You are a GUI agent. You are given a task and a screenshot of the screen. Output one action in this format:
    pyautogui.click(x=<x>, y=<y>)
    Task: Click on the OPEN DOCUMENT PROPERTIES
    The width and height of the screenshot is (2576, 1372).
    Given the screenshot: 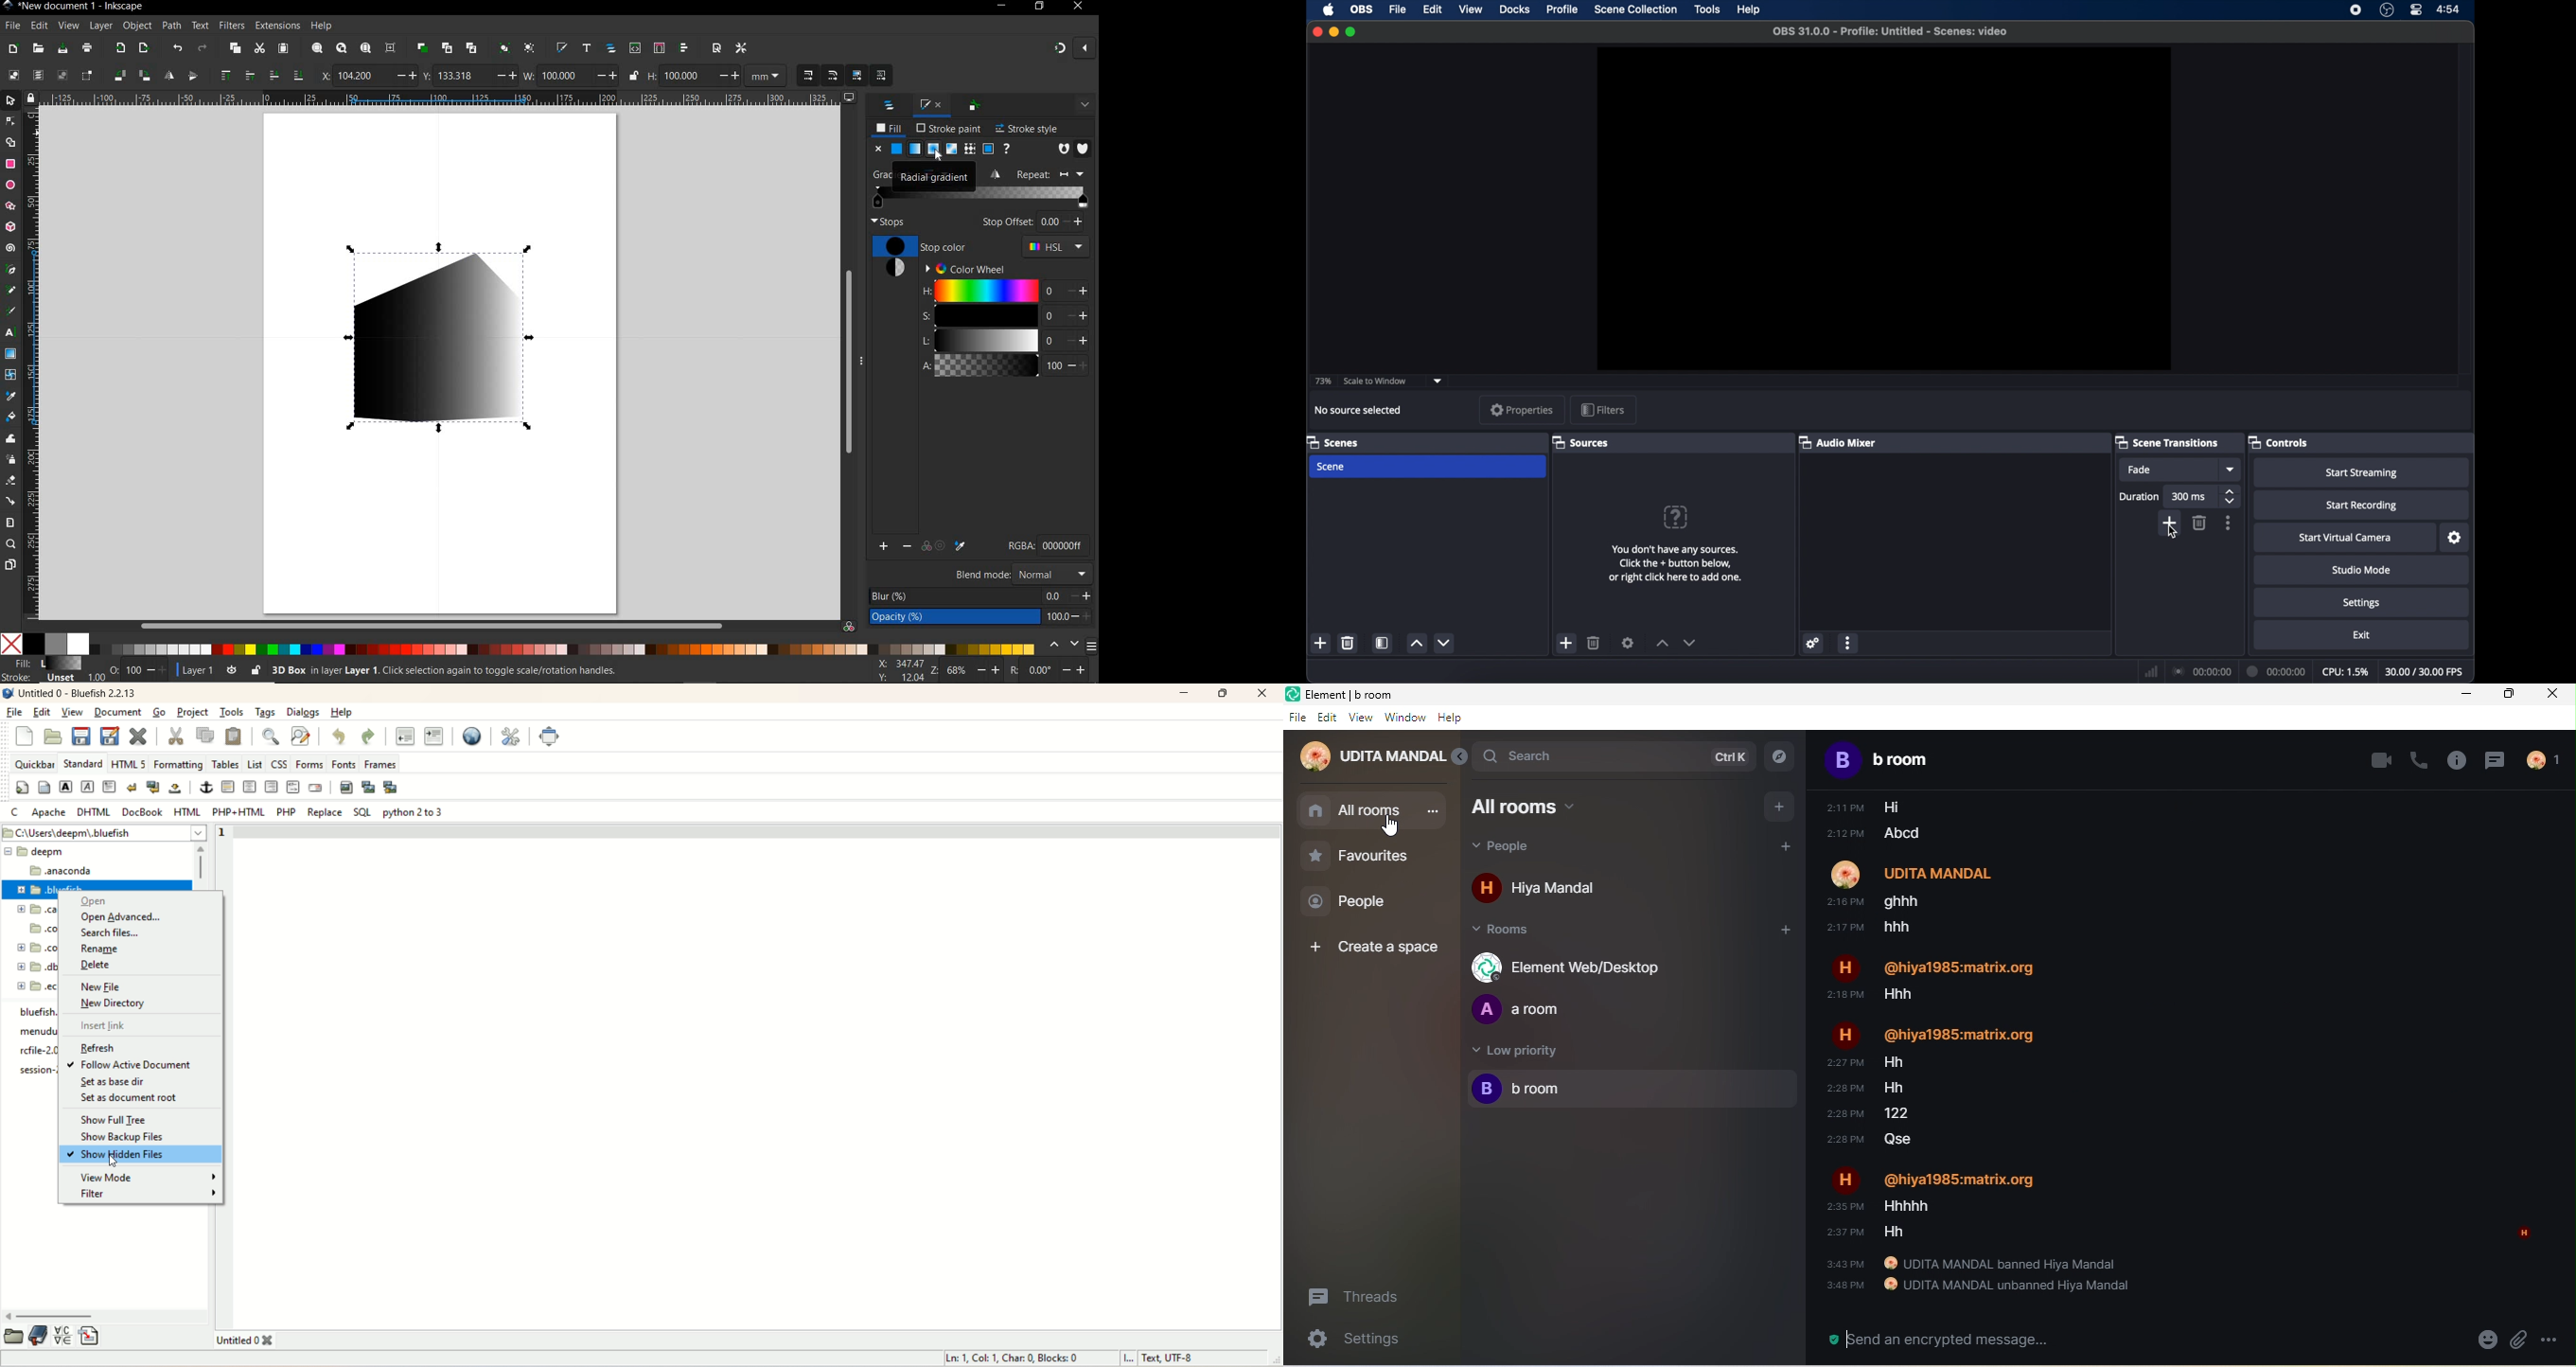 What is the action you would take?
    pyautogui.click(x=717, y=49)
    